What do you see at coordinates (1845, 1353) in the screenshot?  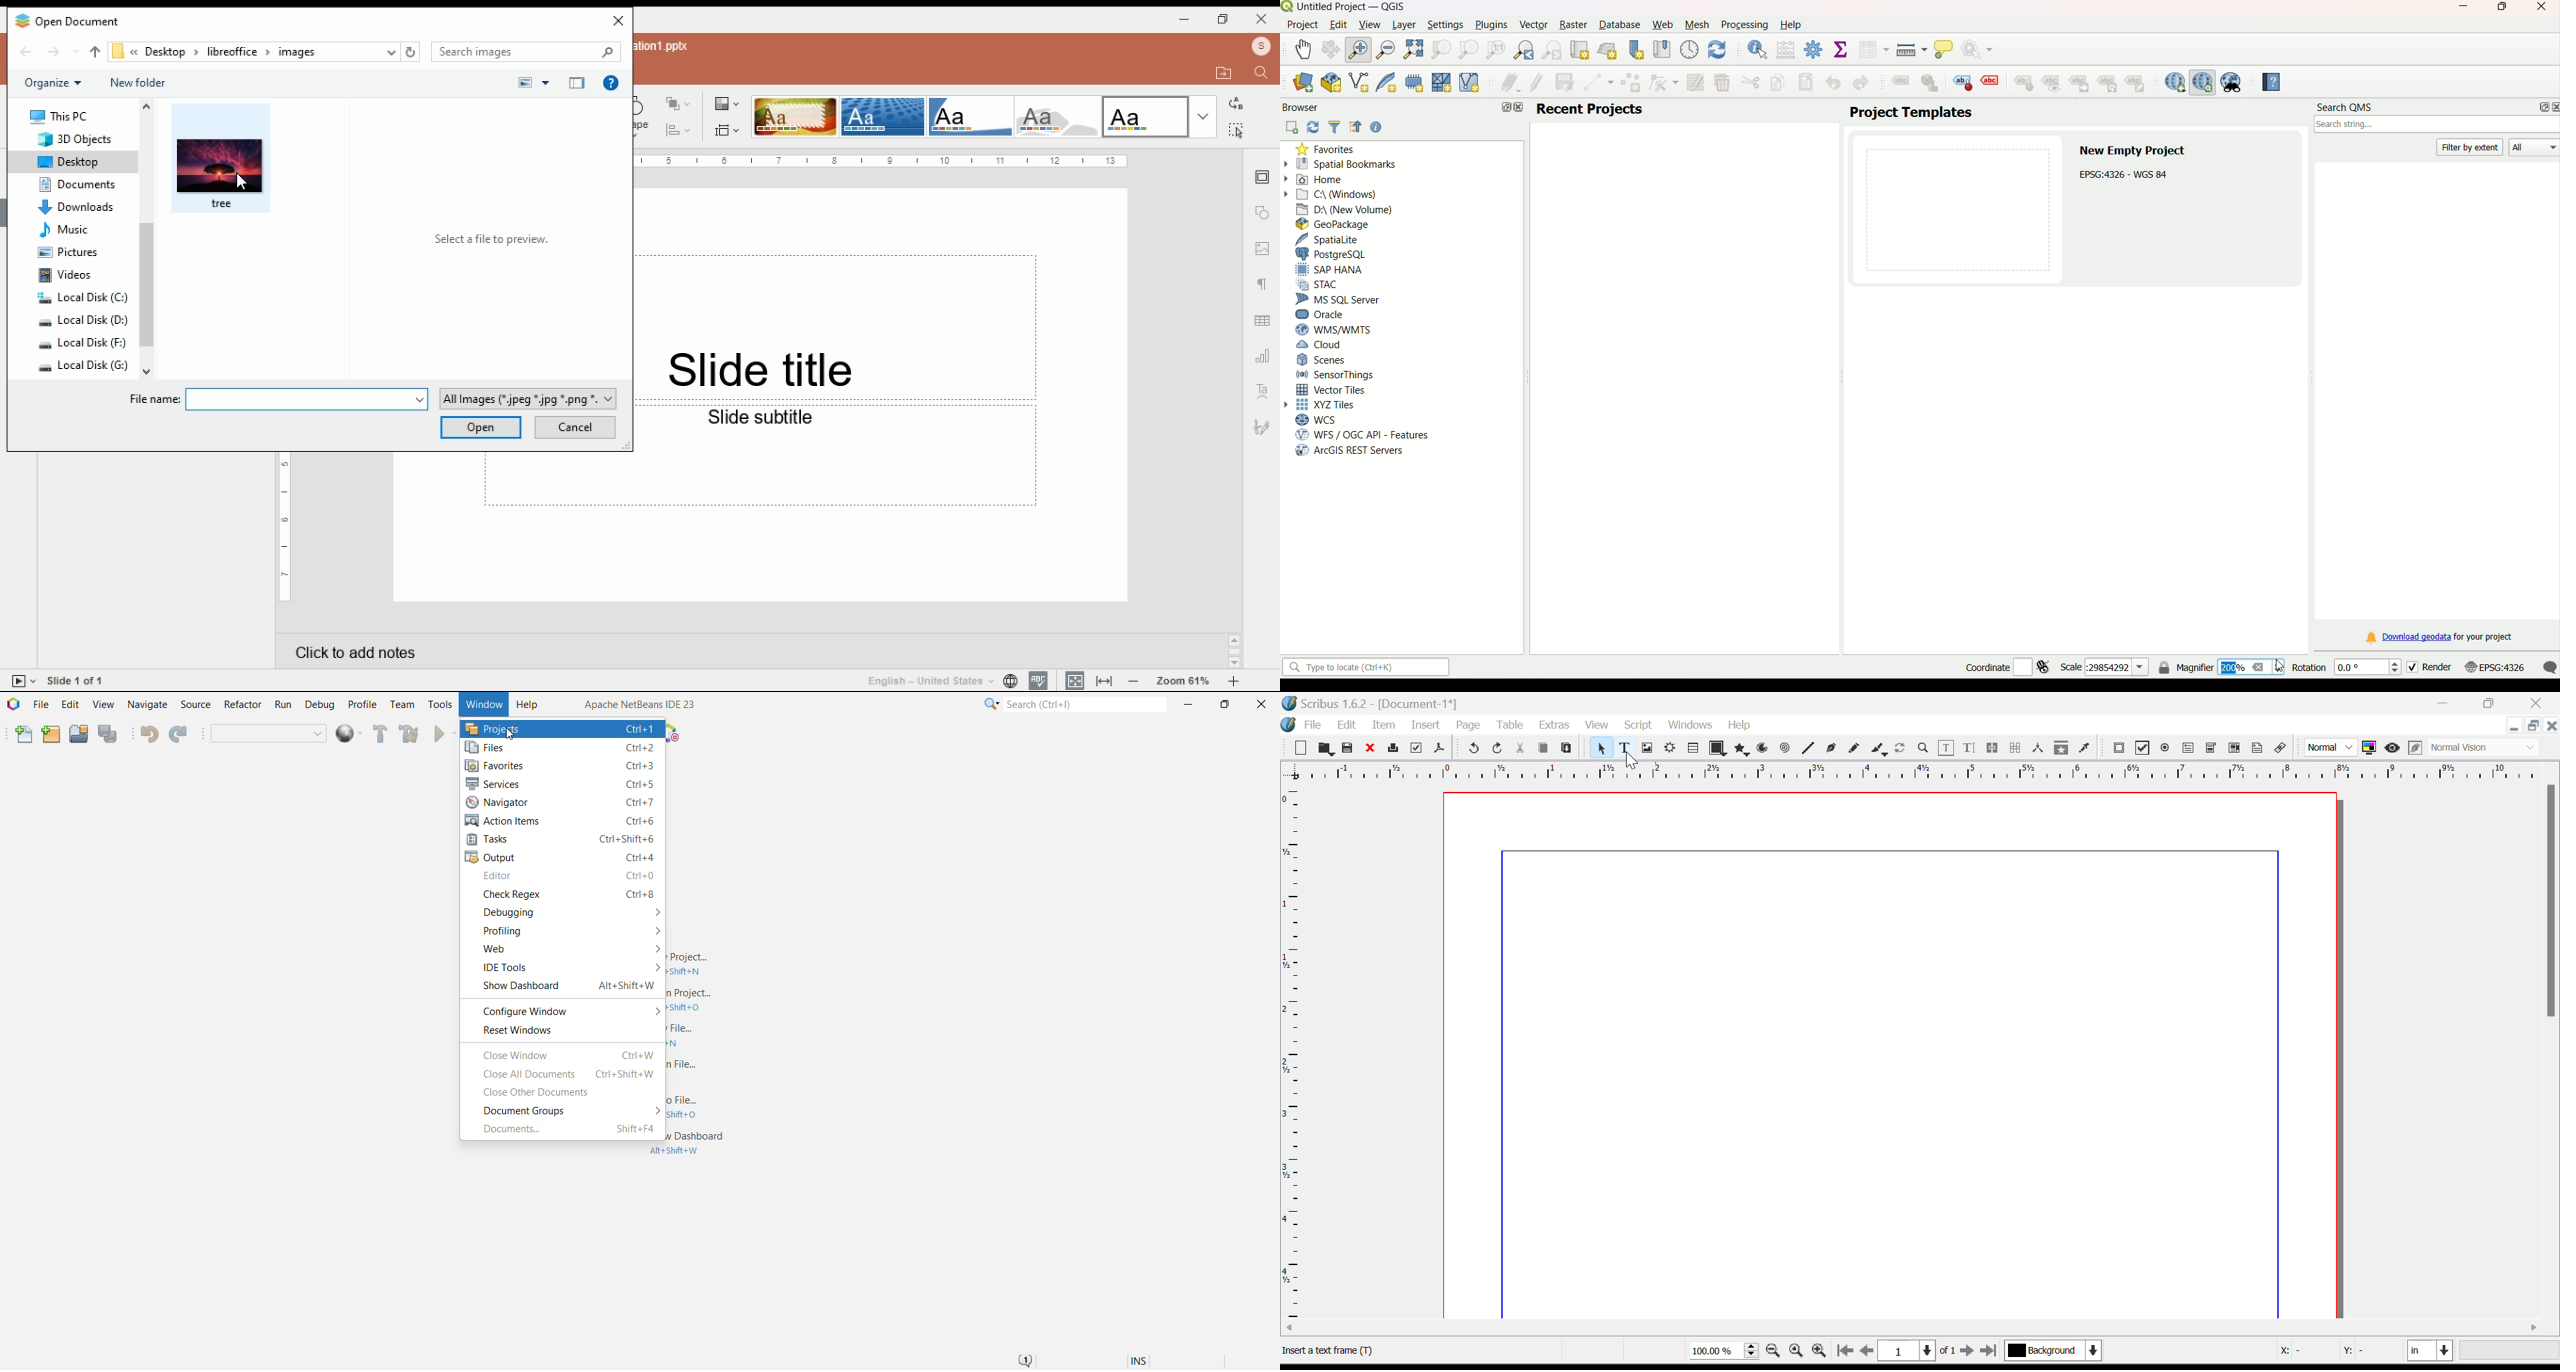 I see `First Page` at bounding box center [1845, 1353].